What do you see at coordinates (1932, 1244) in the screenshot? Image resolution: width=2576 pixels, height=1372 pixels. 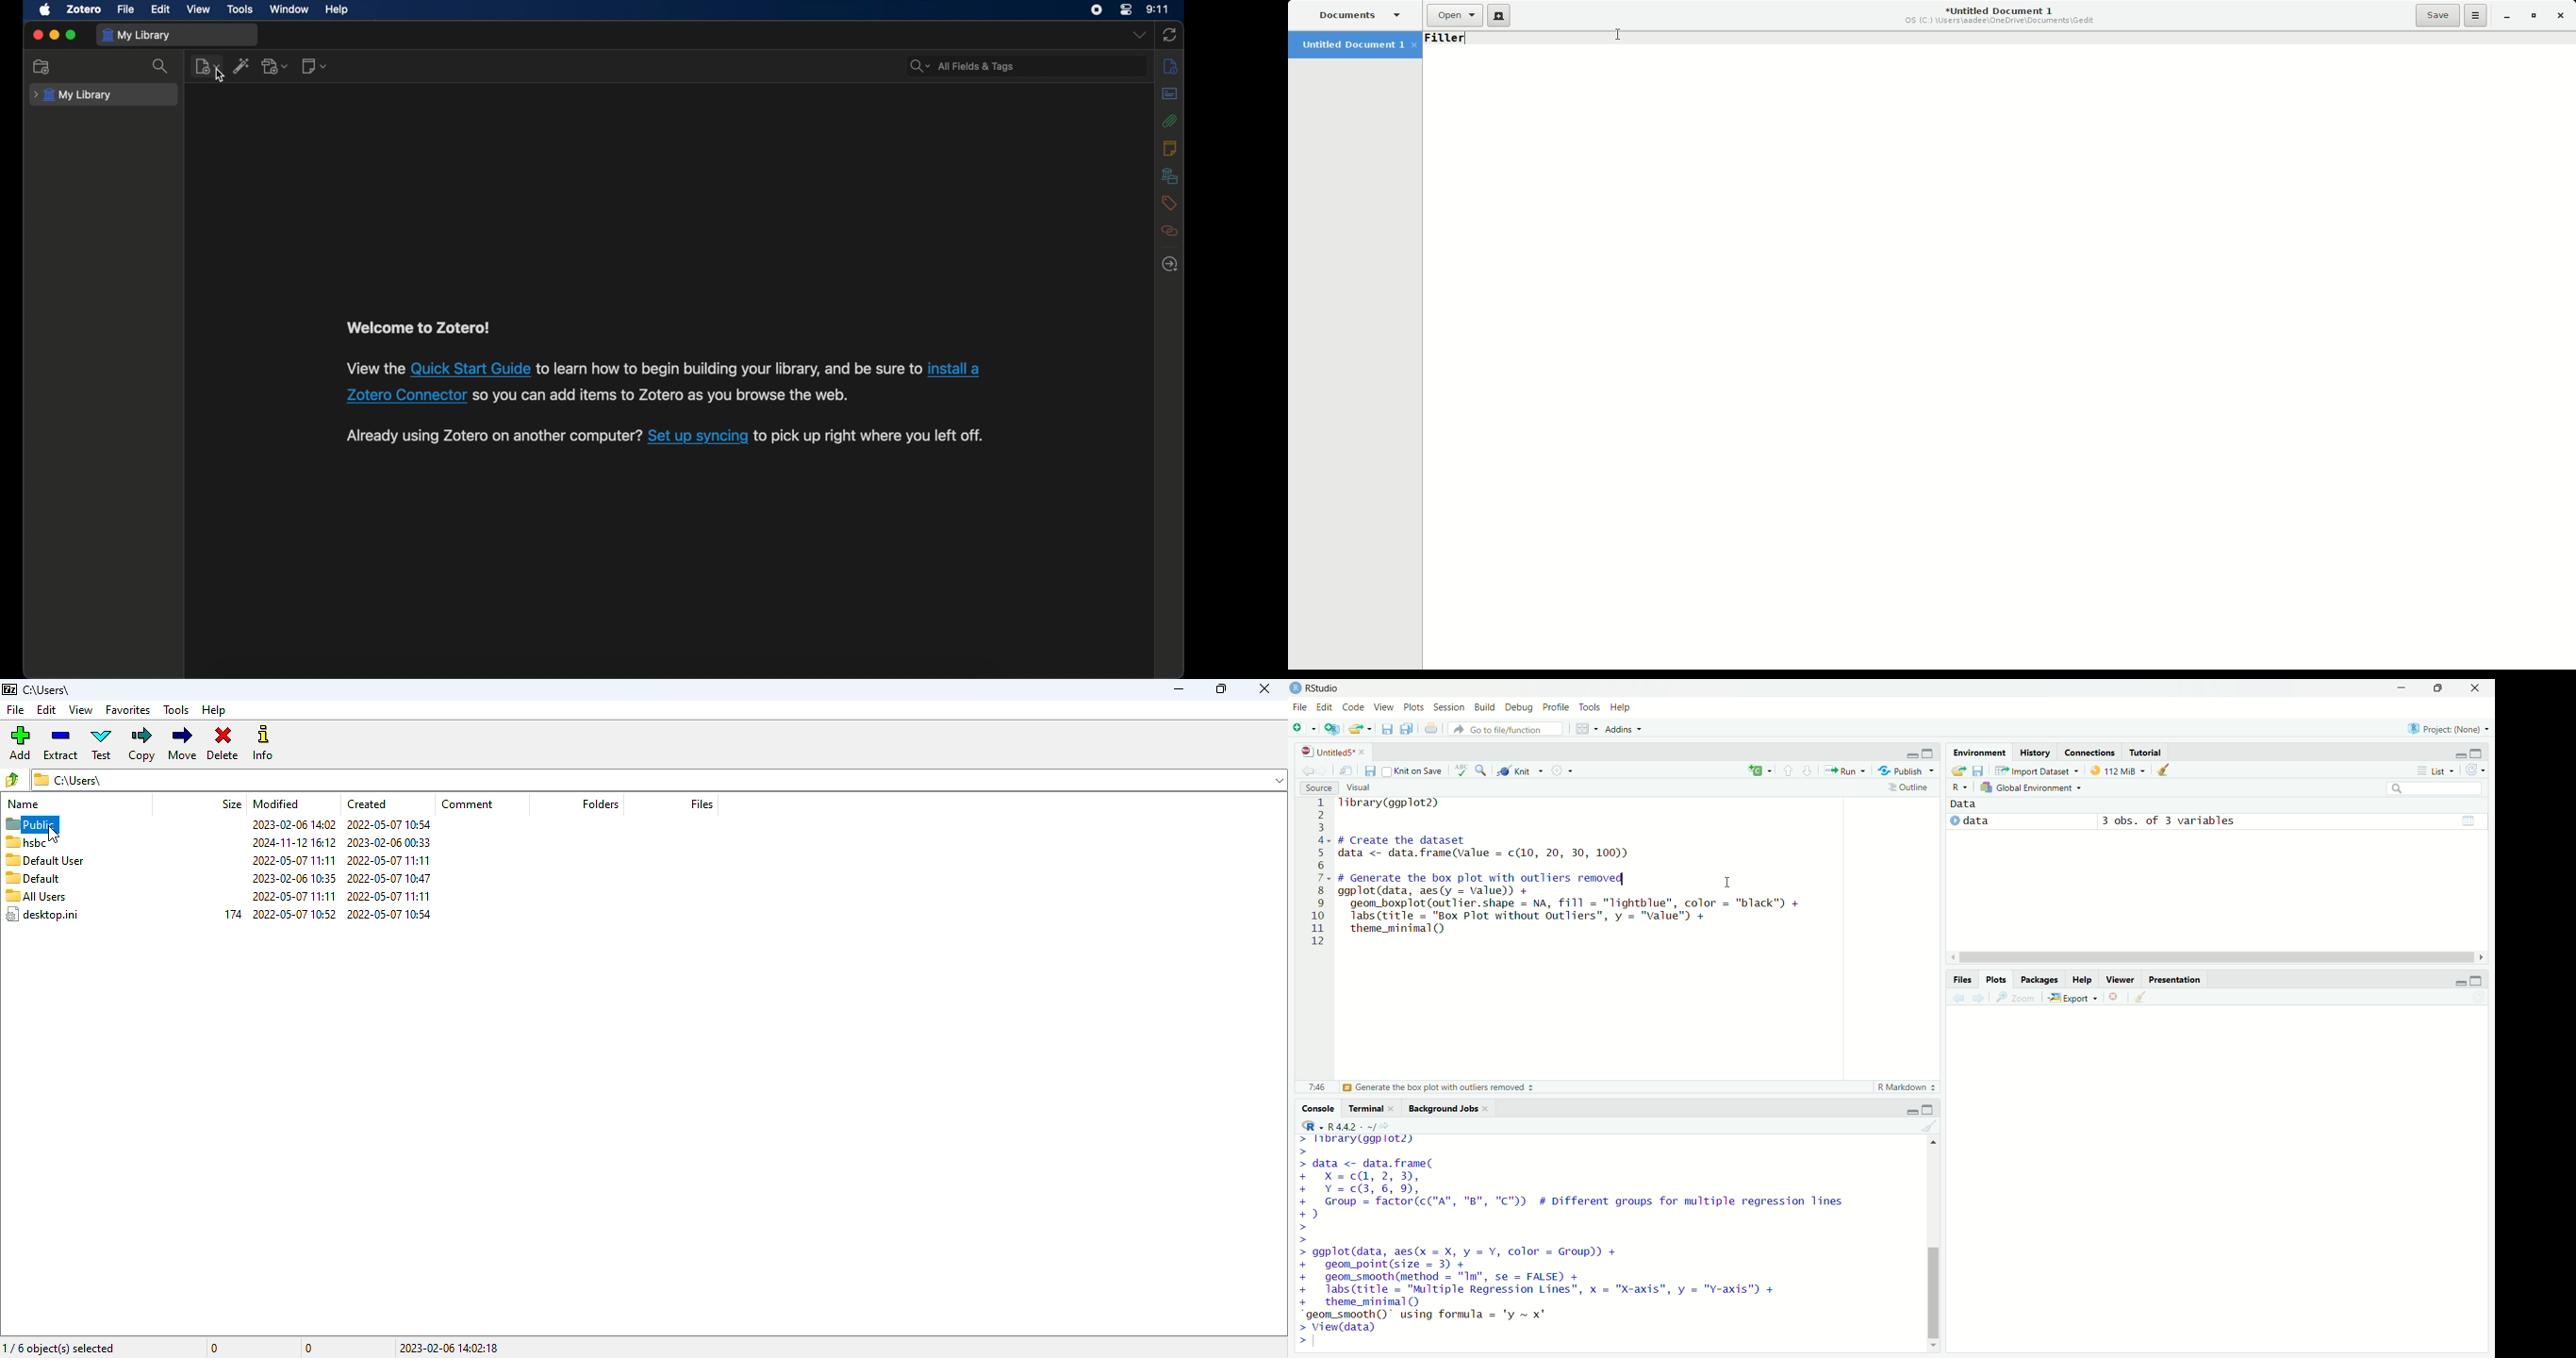 I see `scroll bar` at bounding box center [1932, 1244].